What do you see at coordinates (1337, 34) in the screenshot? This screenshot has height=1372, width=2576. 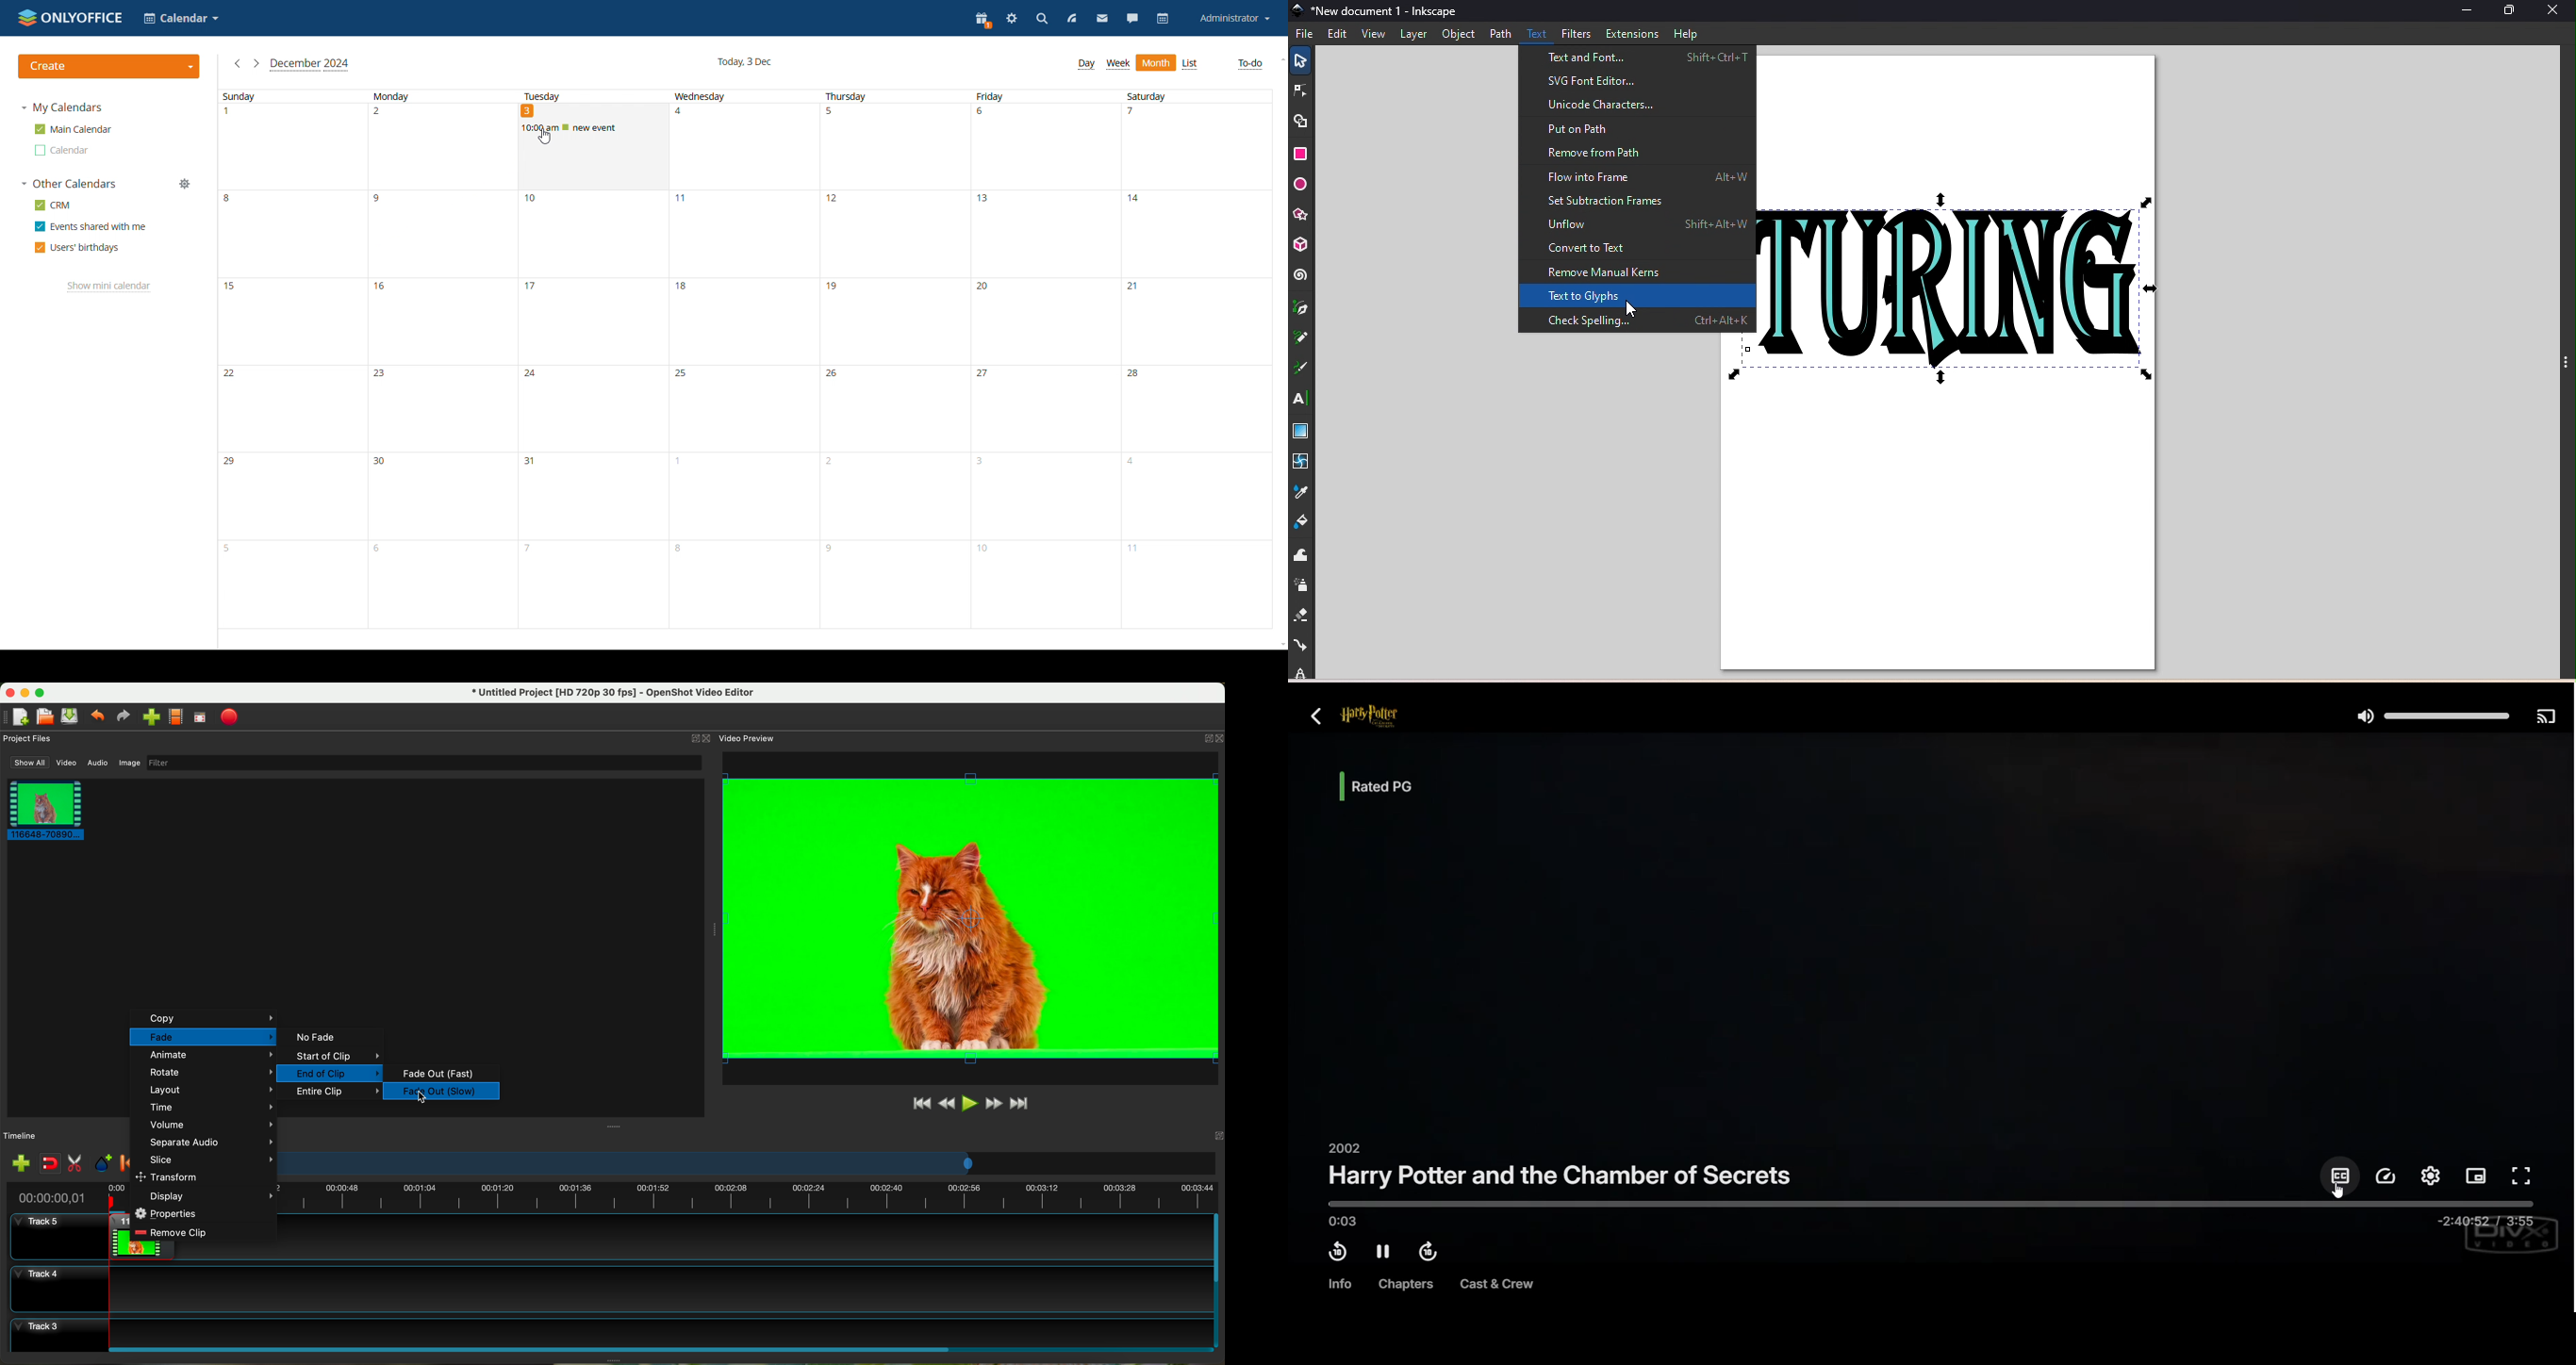 I see `Edit` at bounding box center [1337, 34].